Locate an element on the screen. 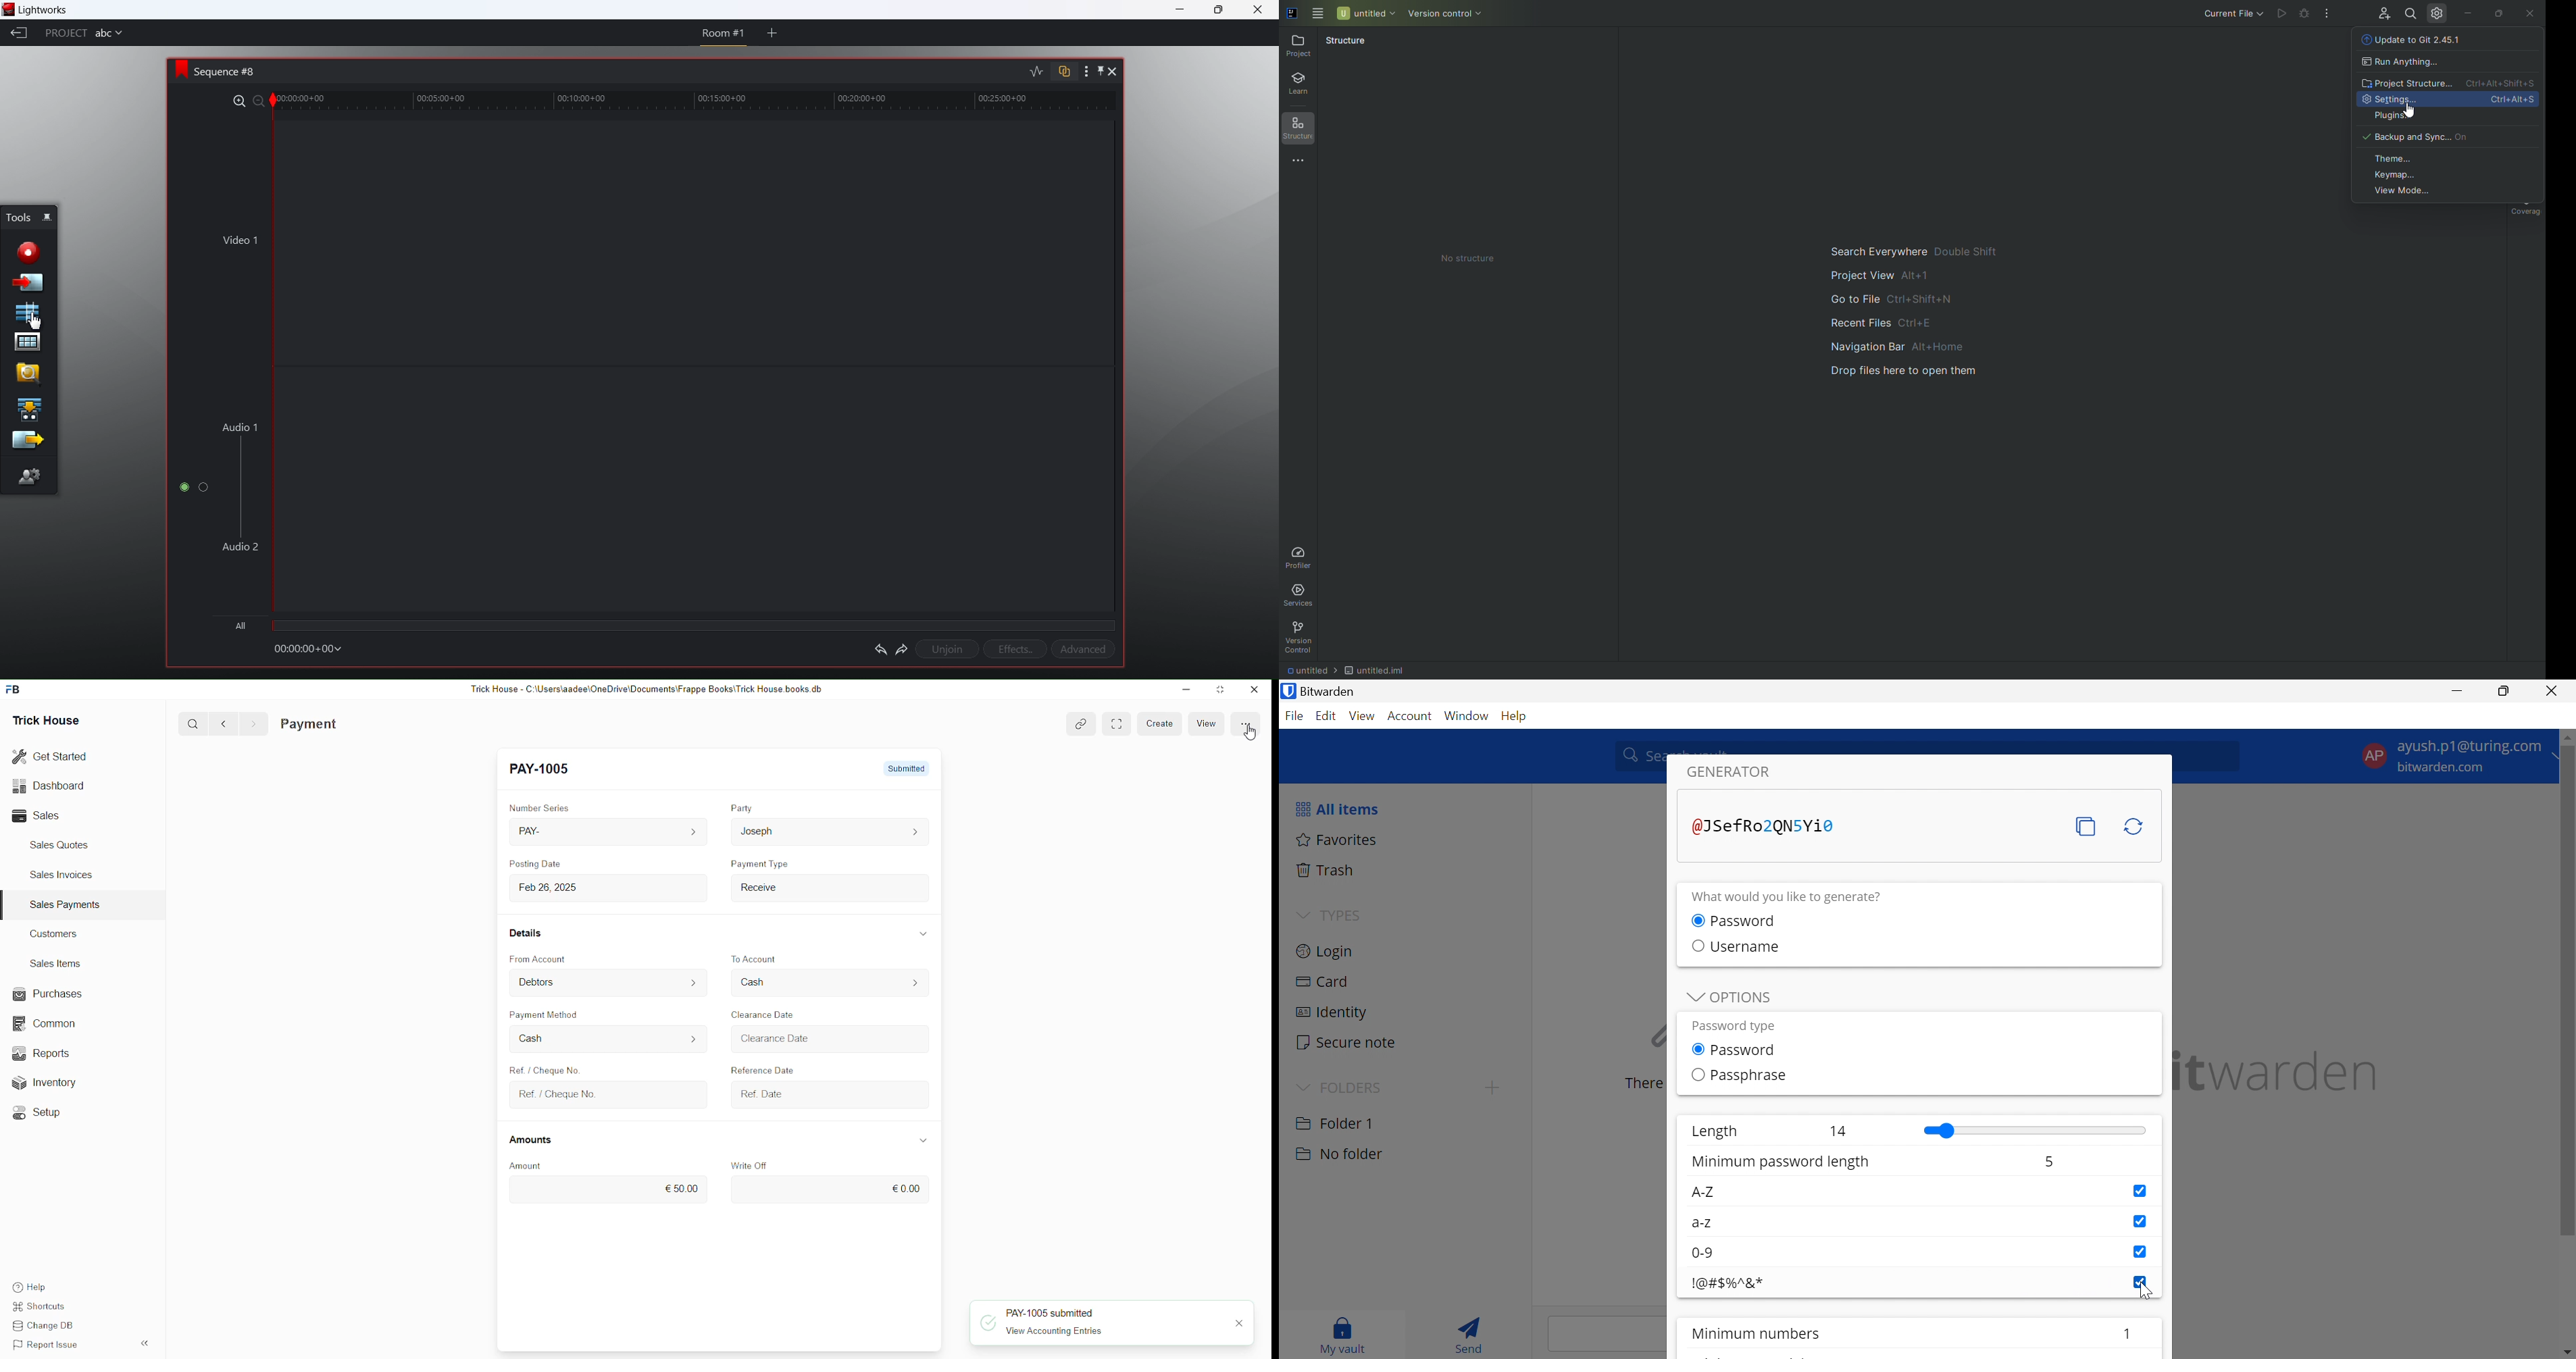  Ref. Date is located at coordinates (827, 1095).